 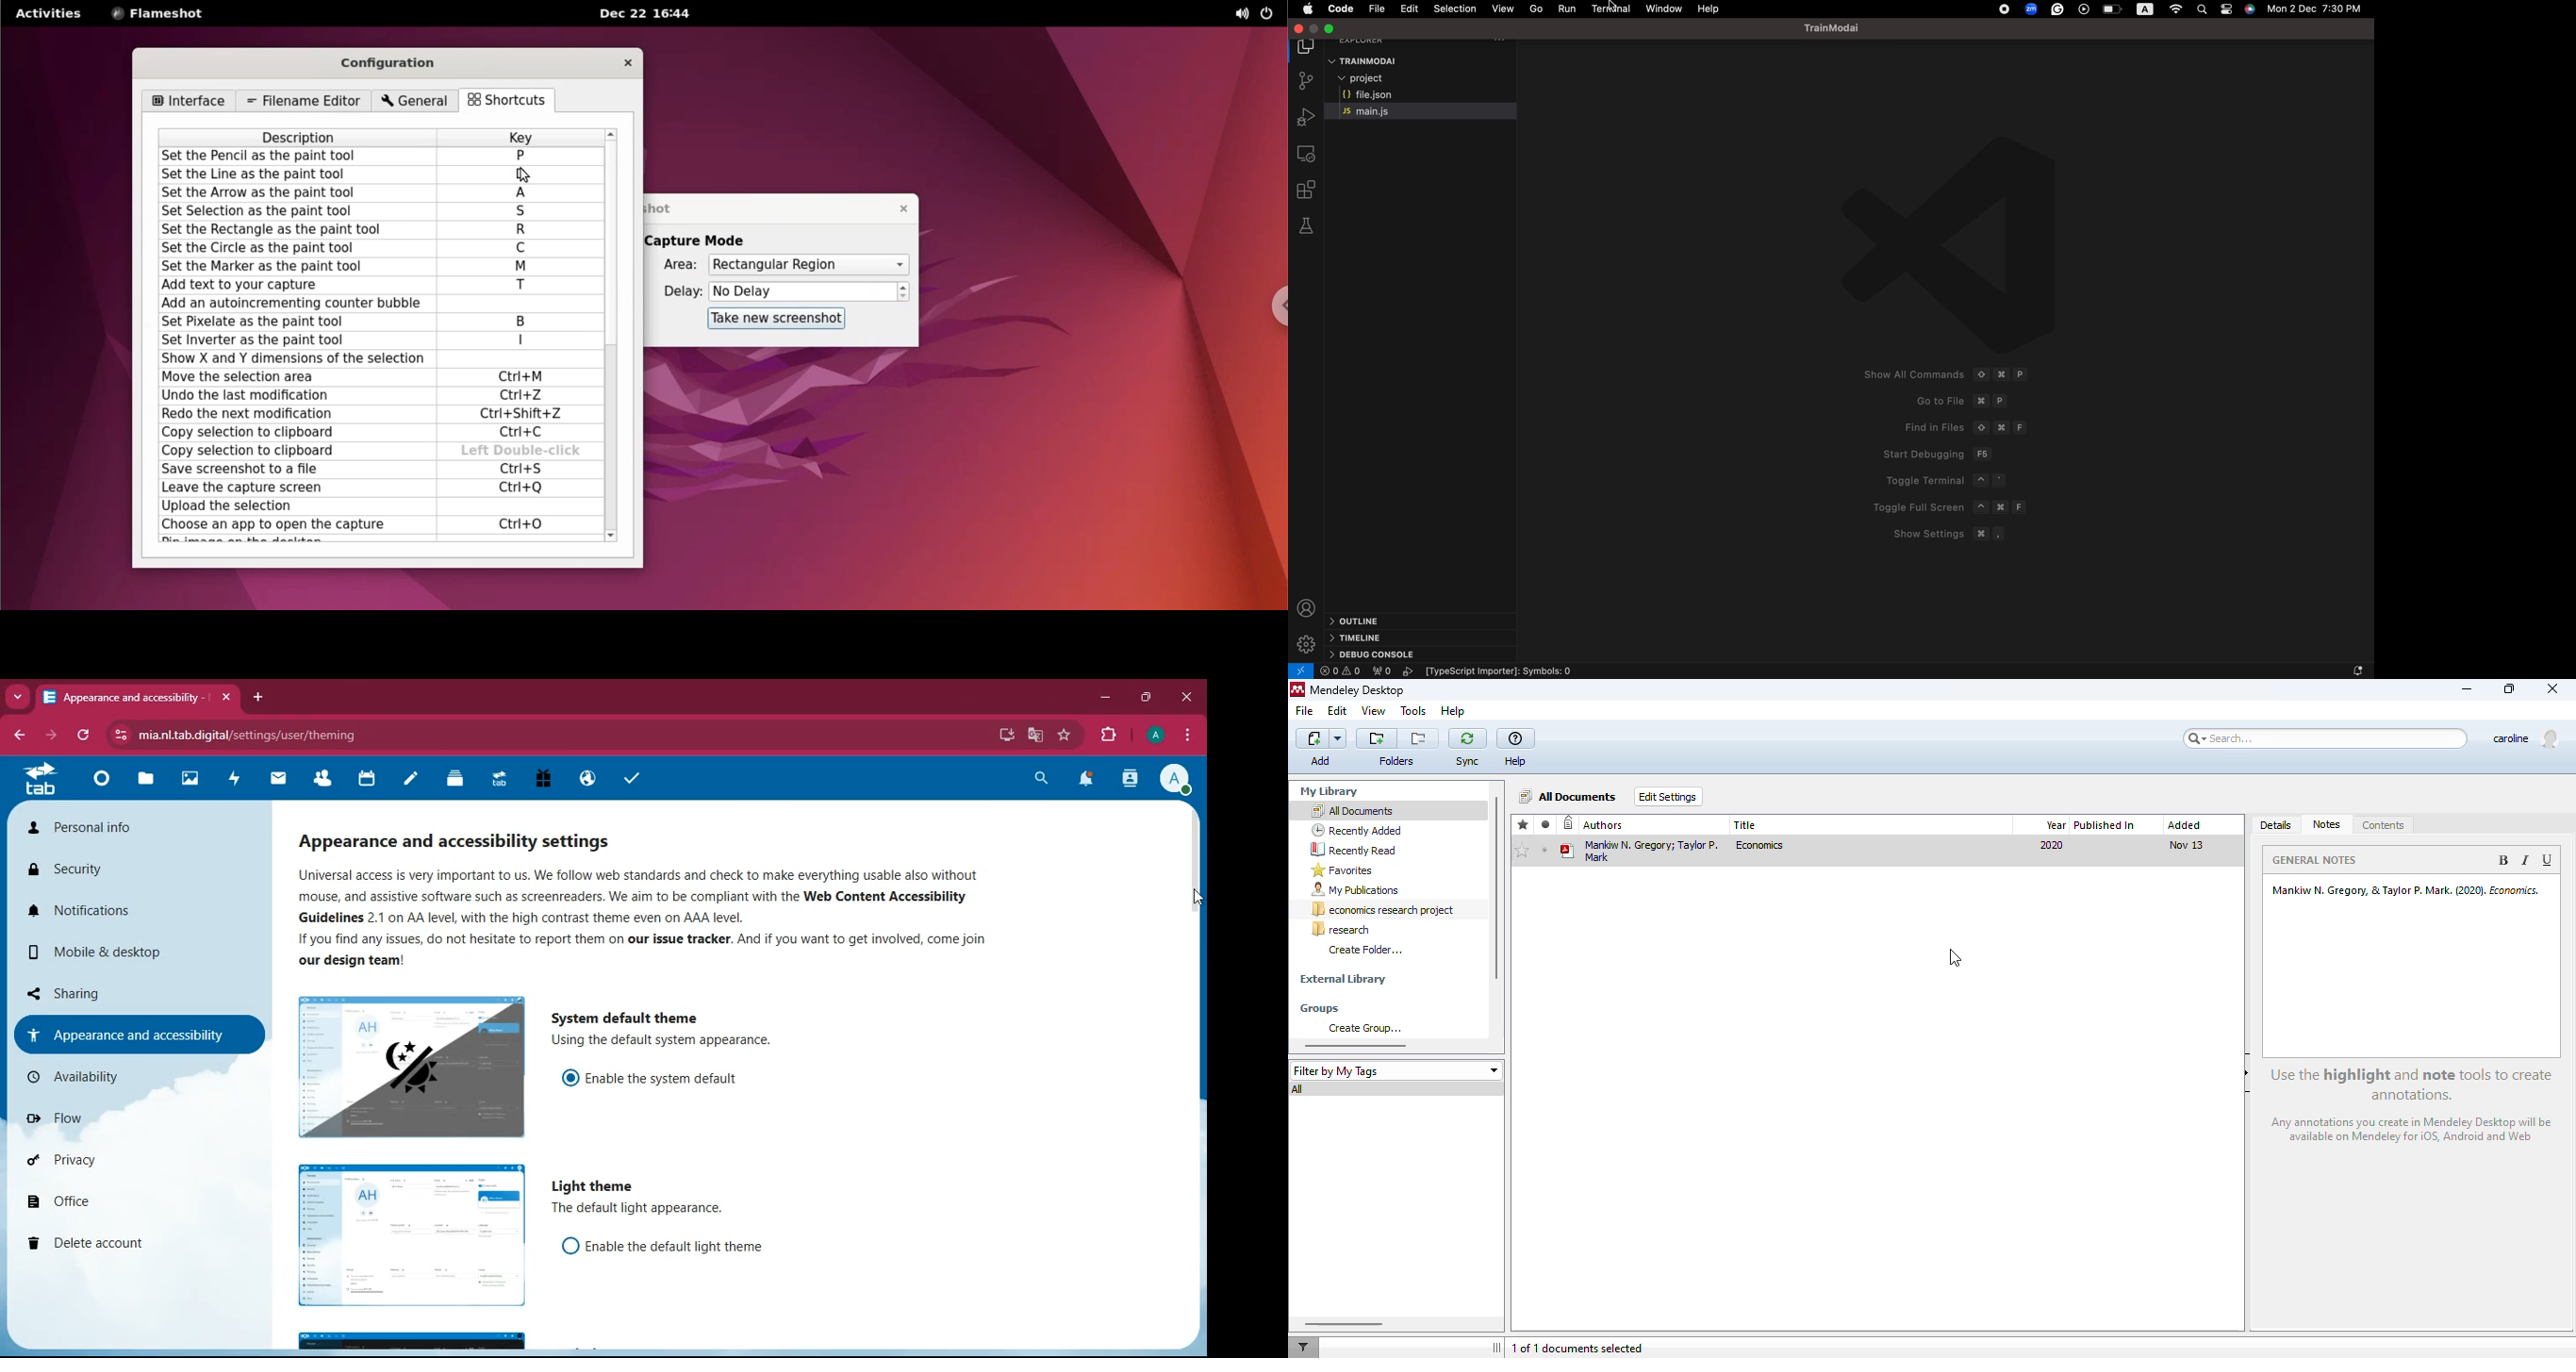 I want to click on Auto brighness, so click(x=2145, y=9).